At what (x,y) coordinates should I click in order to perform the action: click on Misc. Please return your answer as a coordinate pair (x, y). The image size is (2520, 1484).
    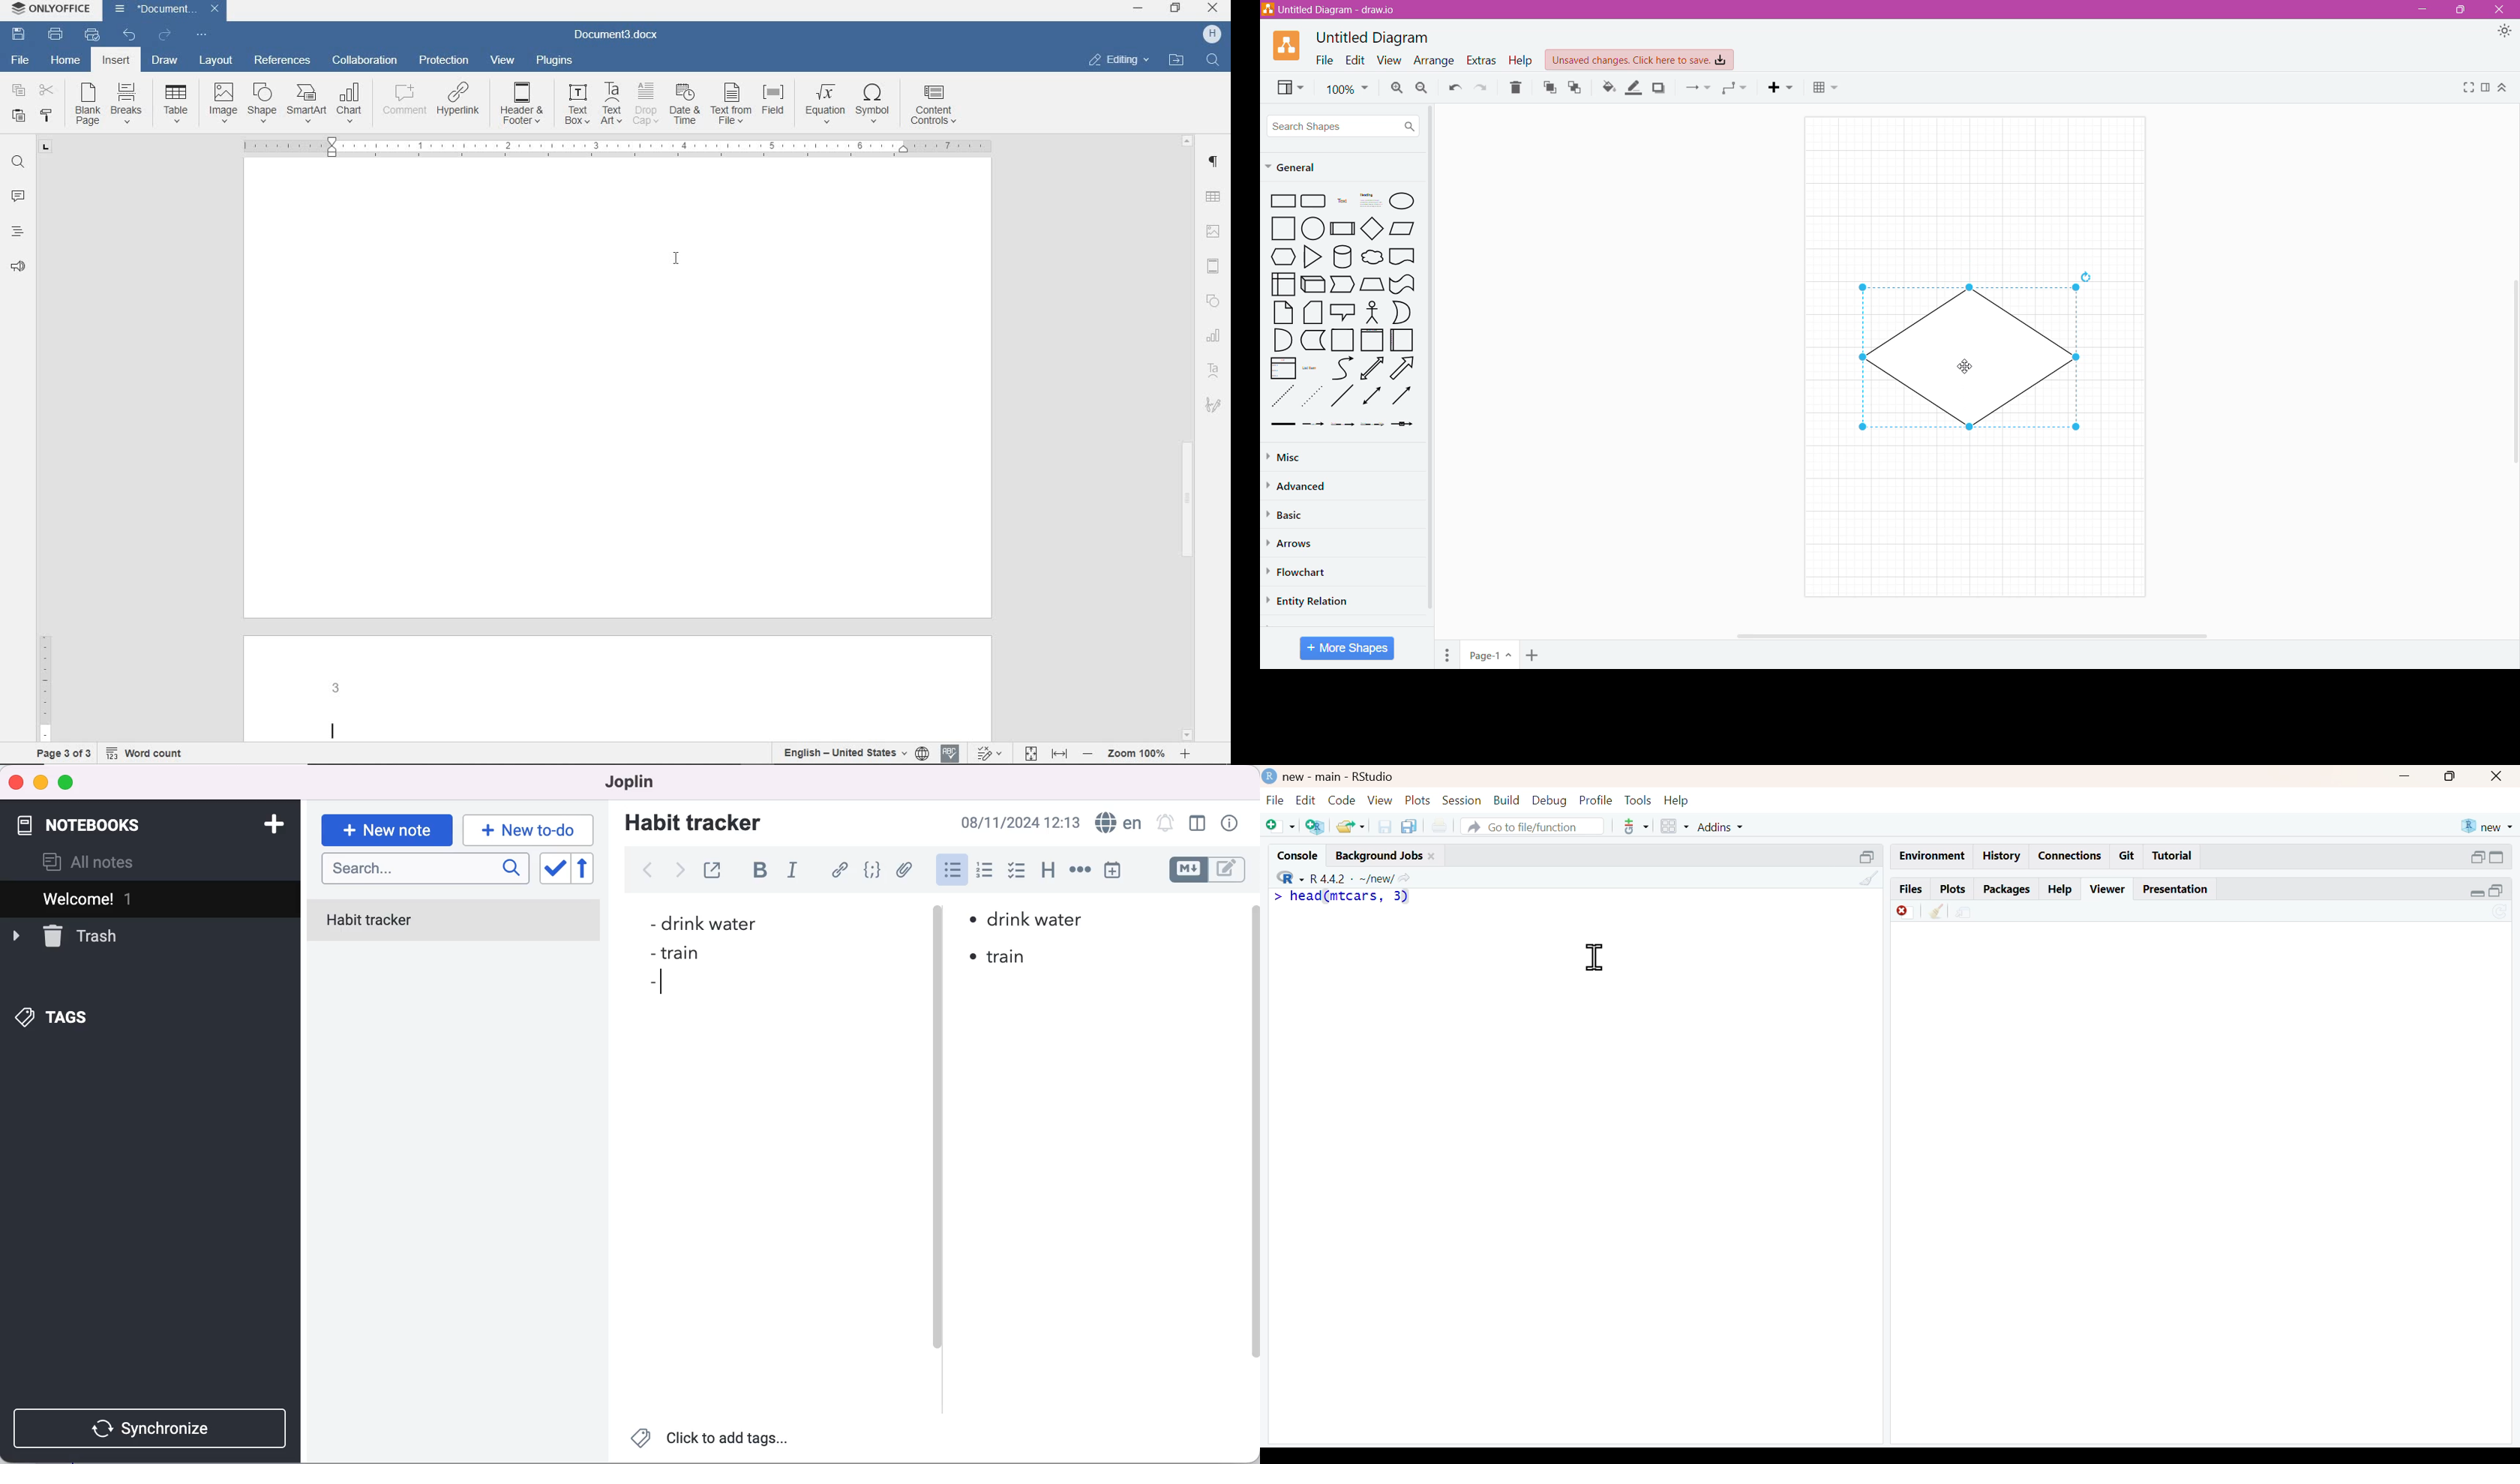
    Looking at the image, I should click on (1286, 457).